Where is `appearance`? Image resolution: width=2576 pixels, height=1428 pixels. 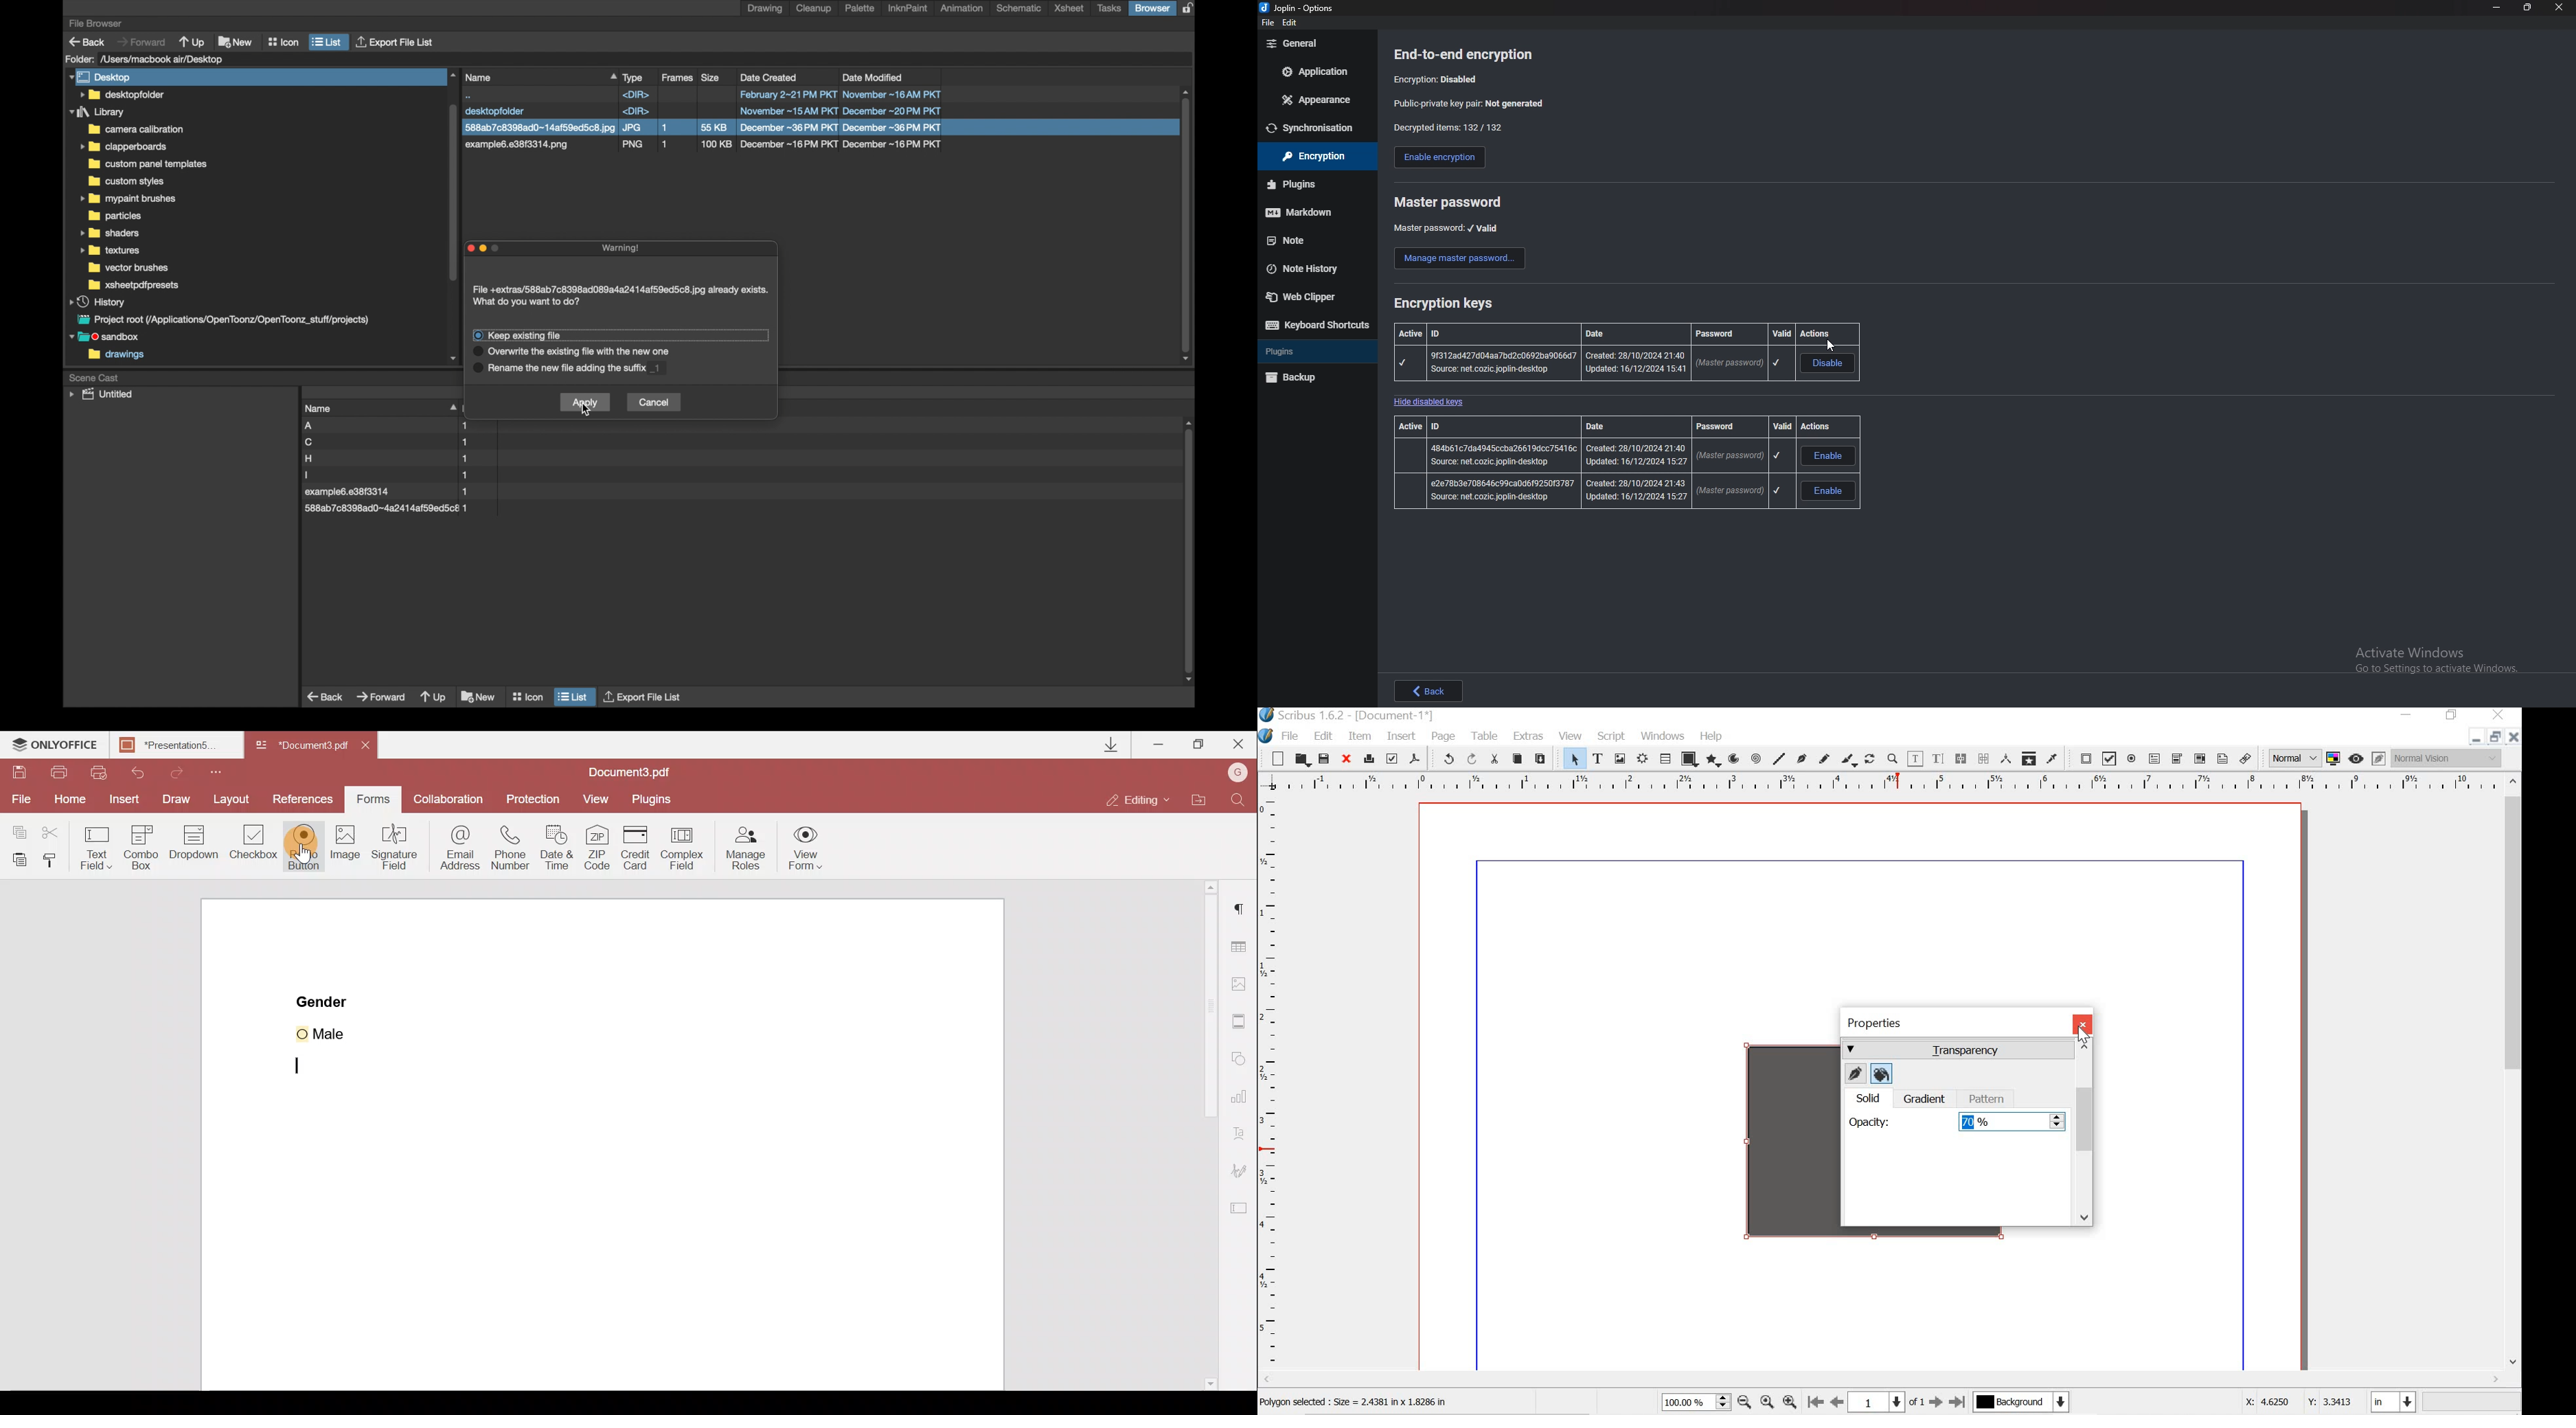
appearance is located at coordinates (1314, 100).